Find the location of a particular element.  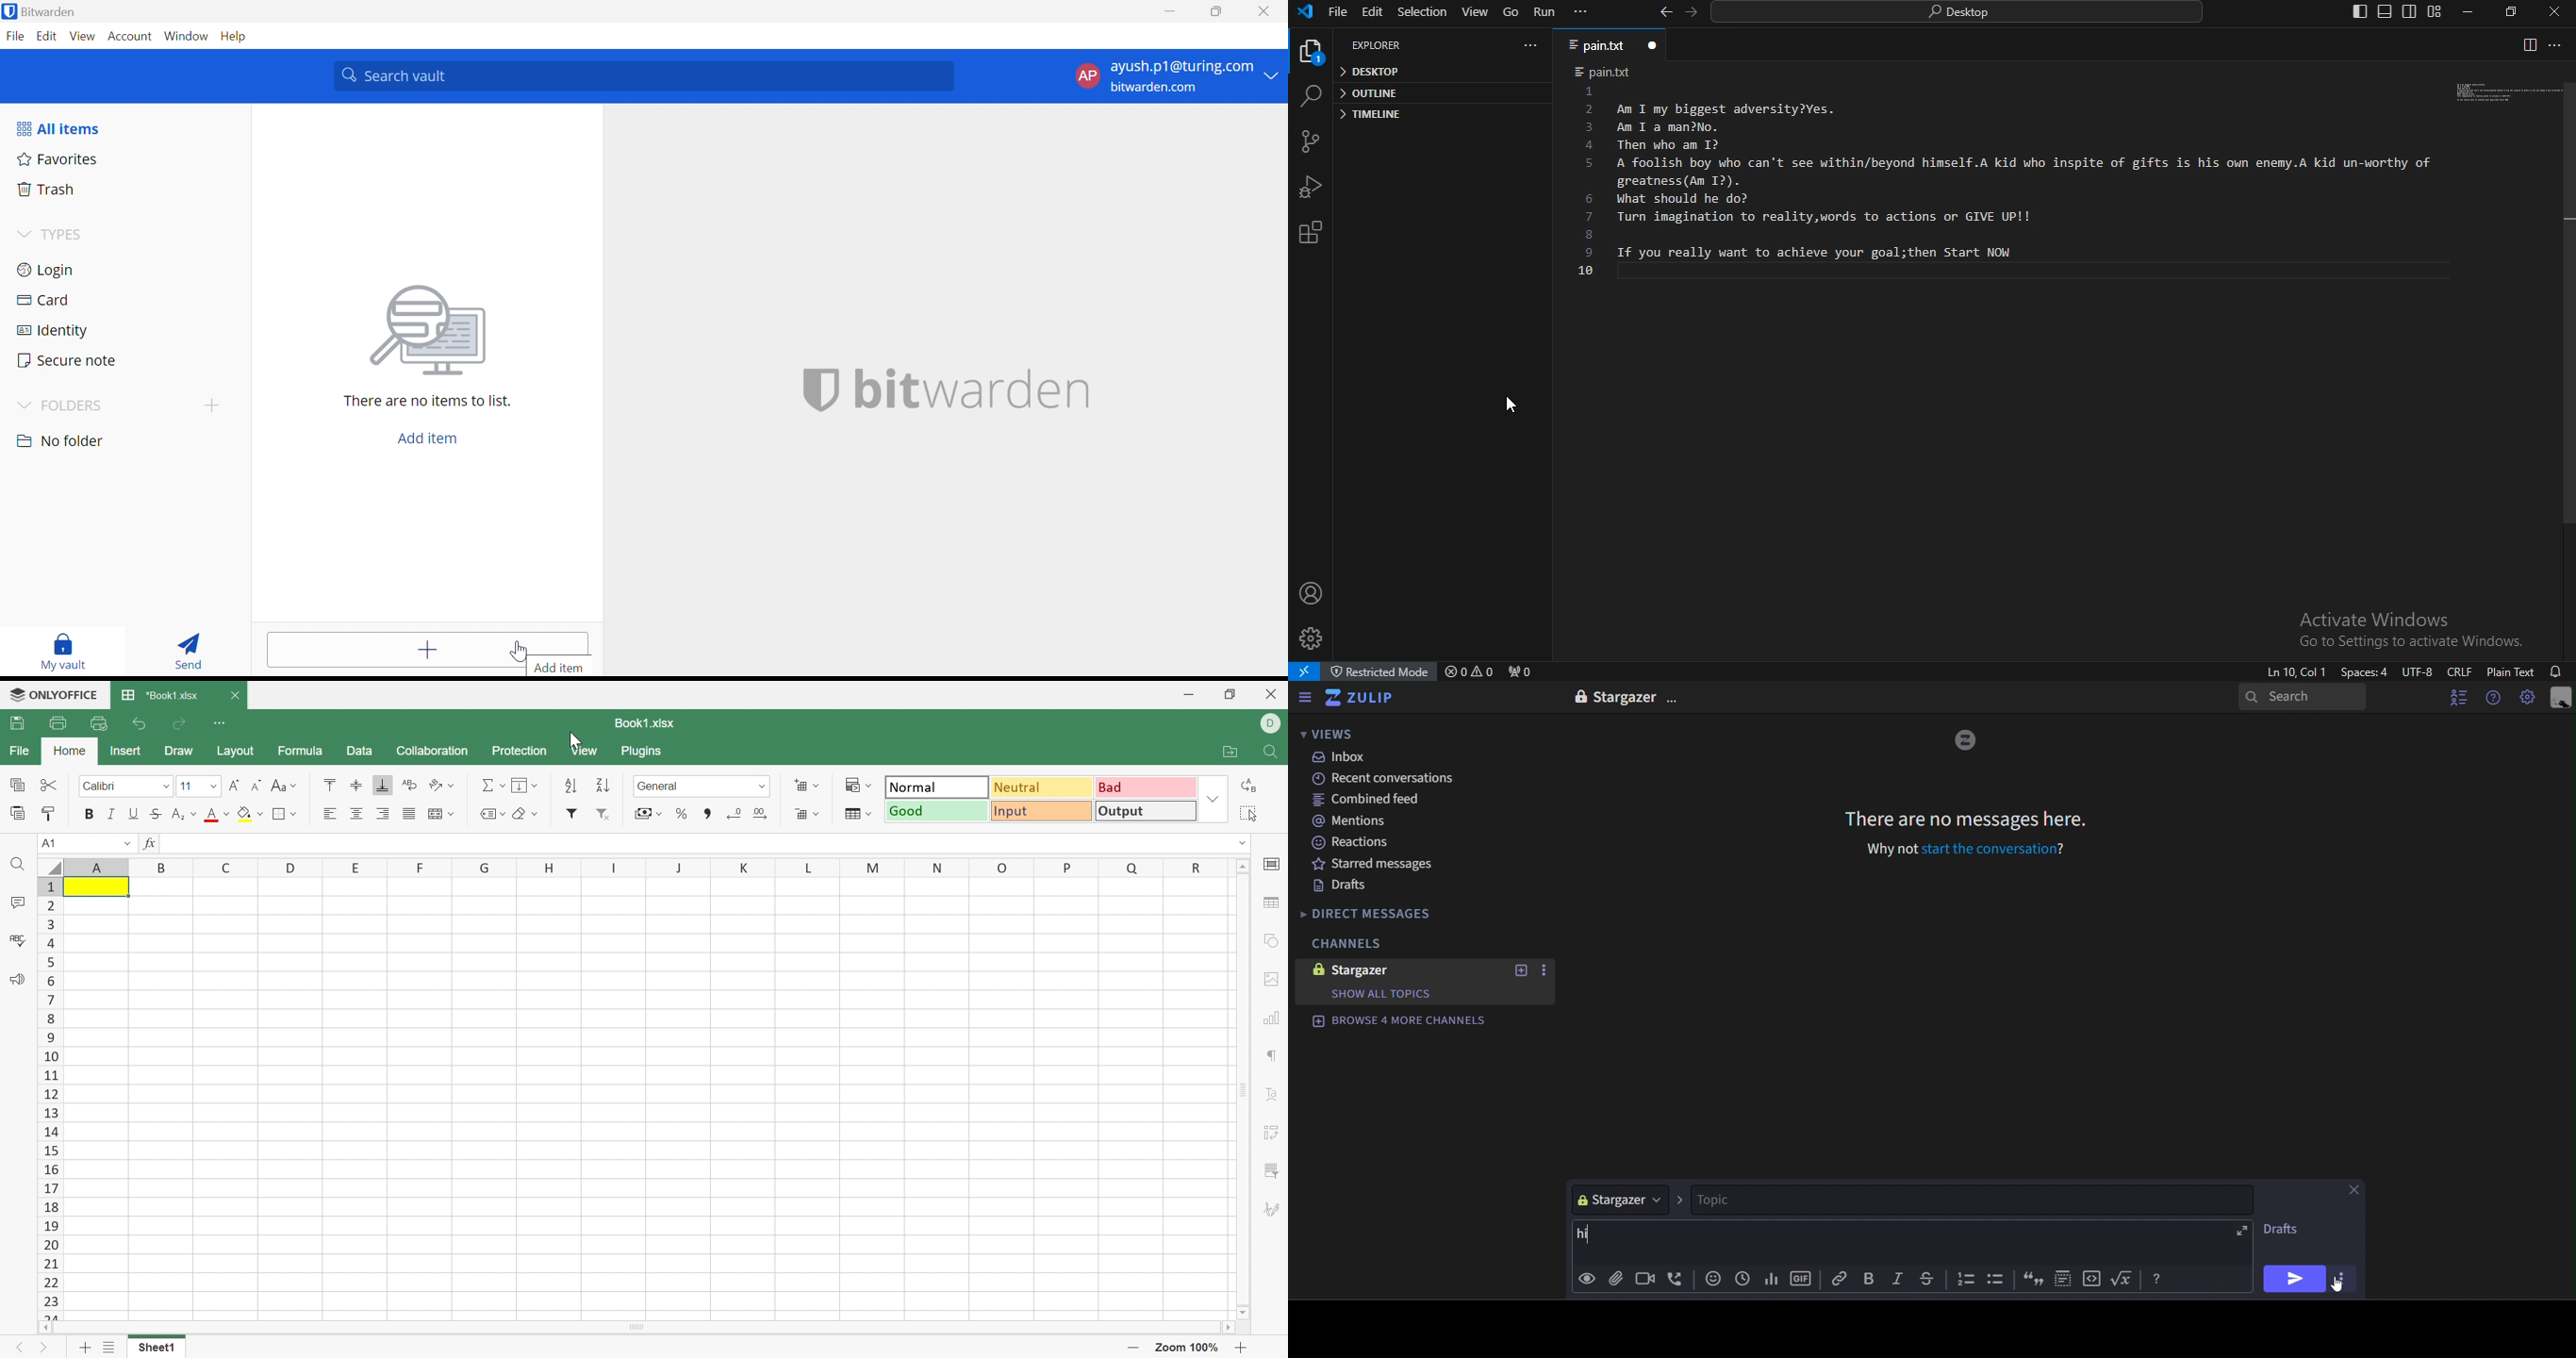

Bitwarden is located at coordinates (39, 11).